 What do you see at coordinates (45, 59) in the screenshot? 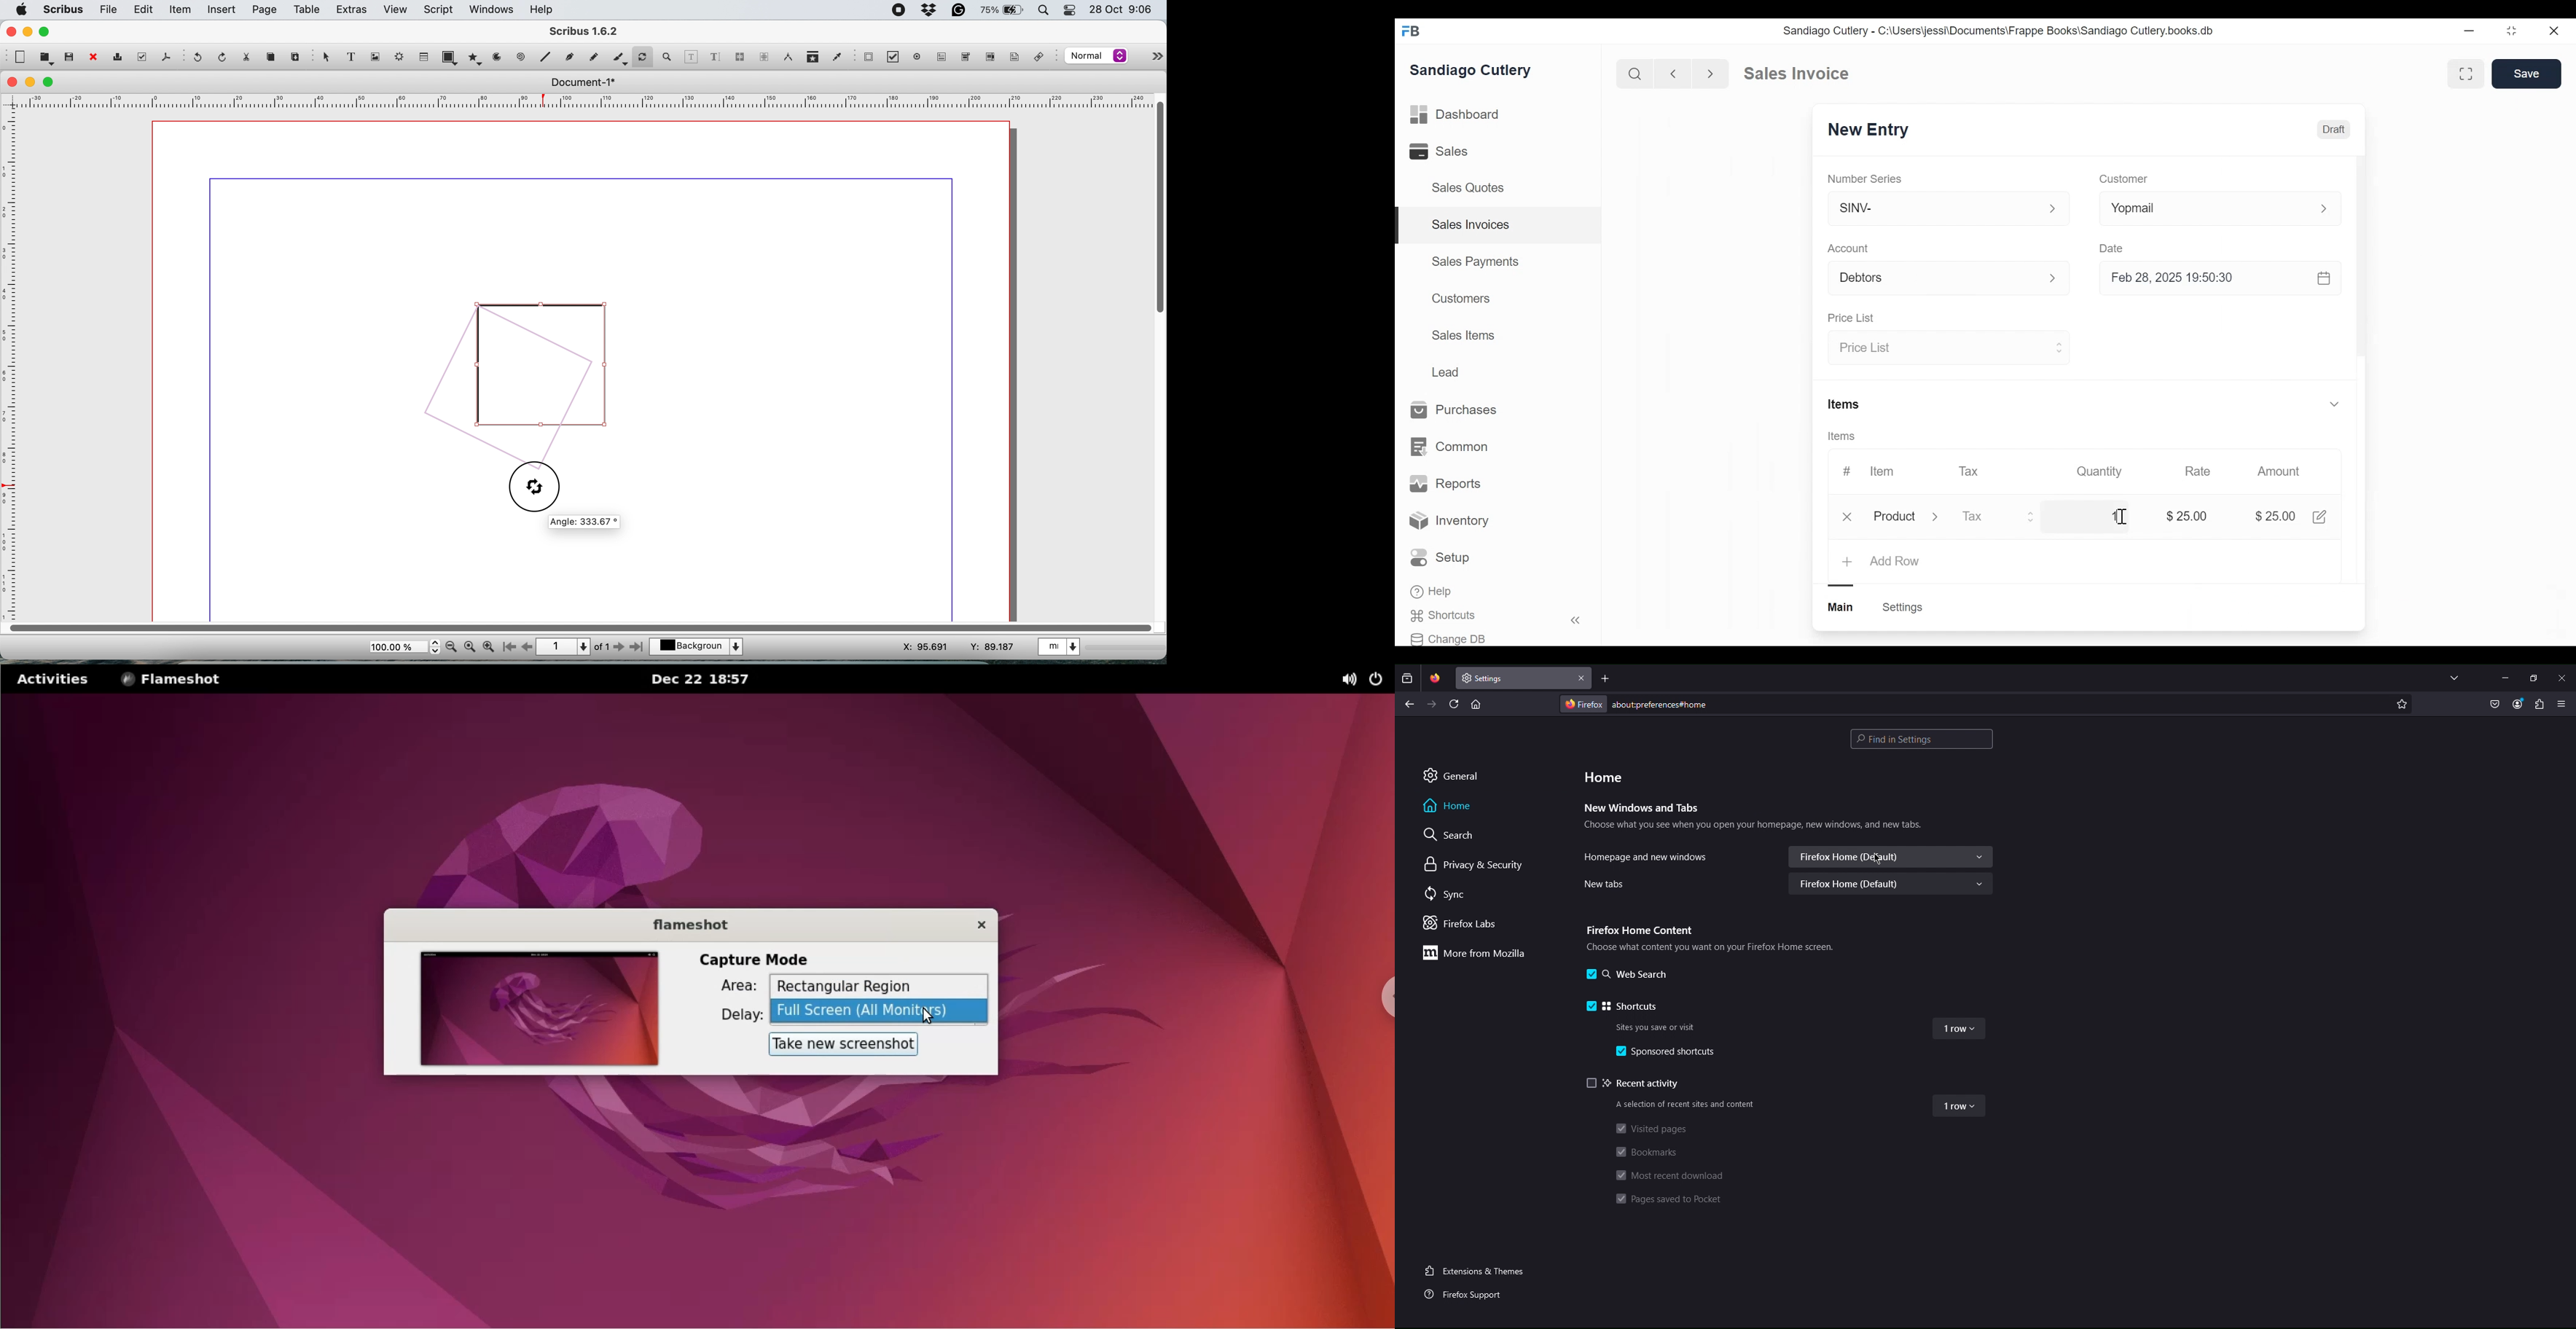
I see `open` at bounding box center [45, 59].